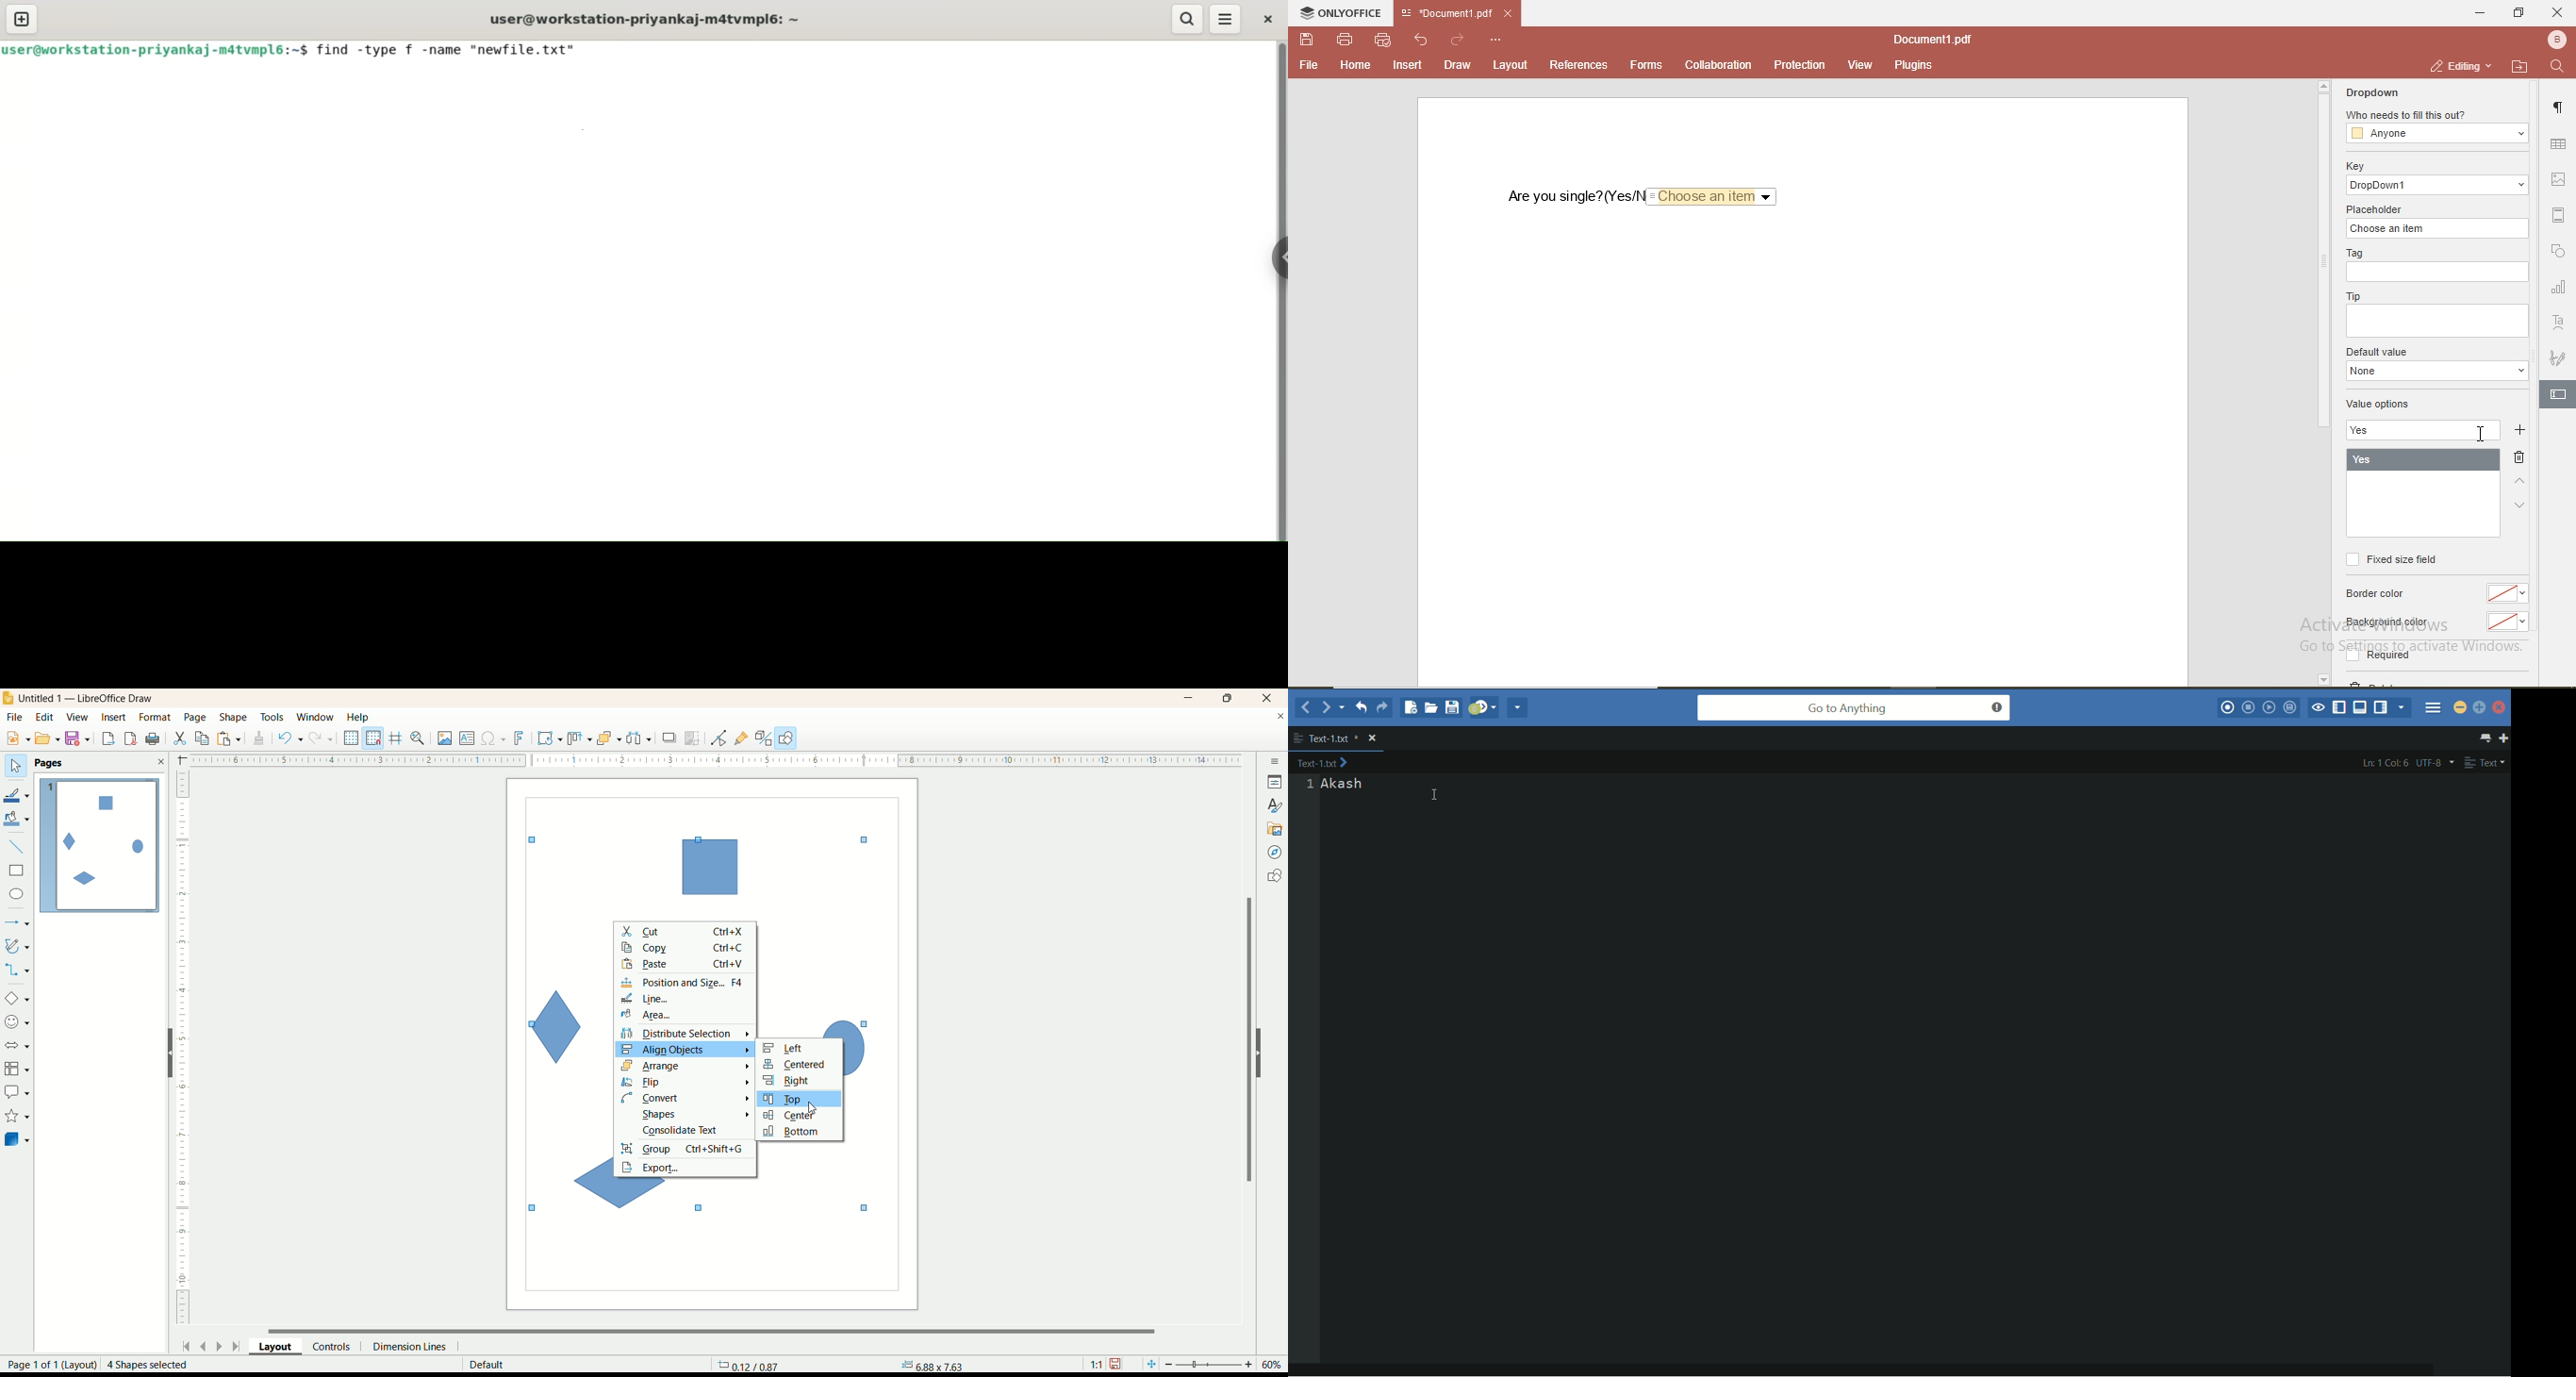 The height and width of the screenshot is (1400, 2576). Describe the element at coordinates (1854, 708) in the screenshot. I see `go to anything search bar` at that location.